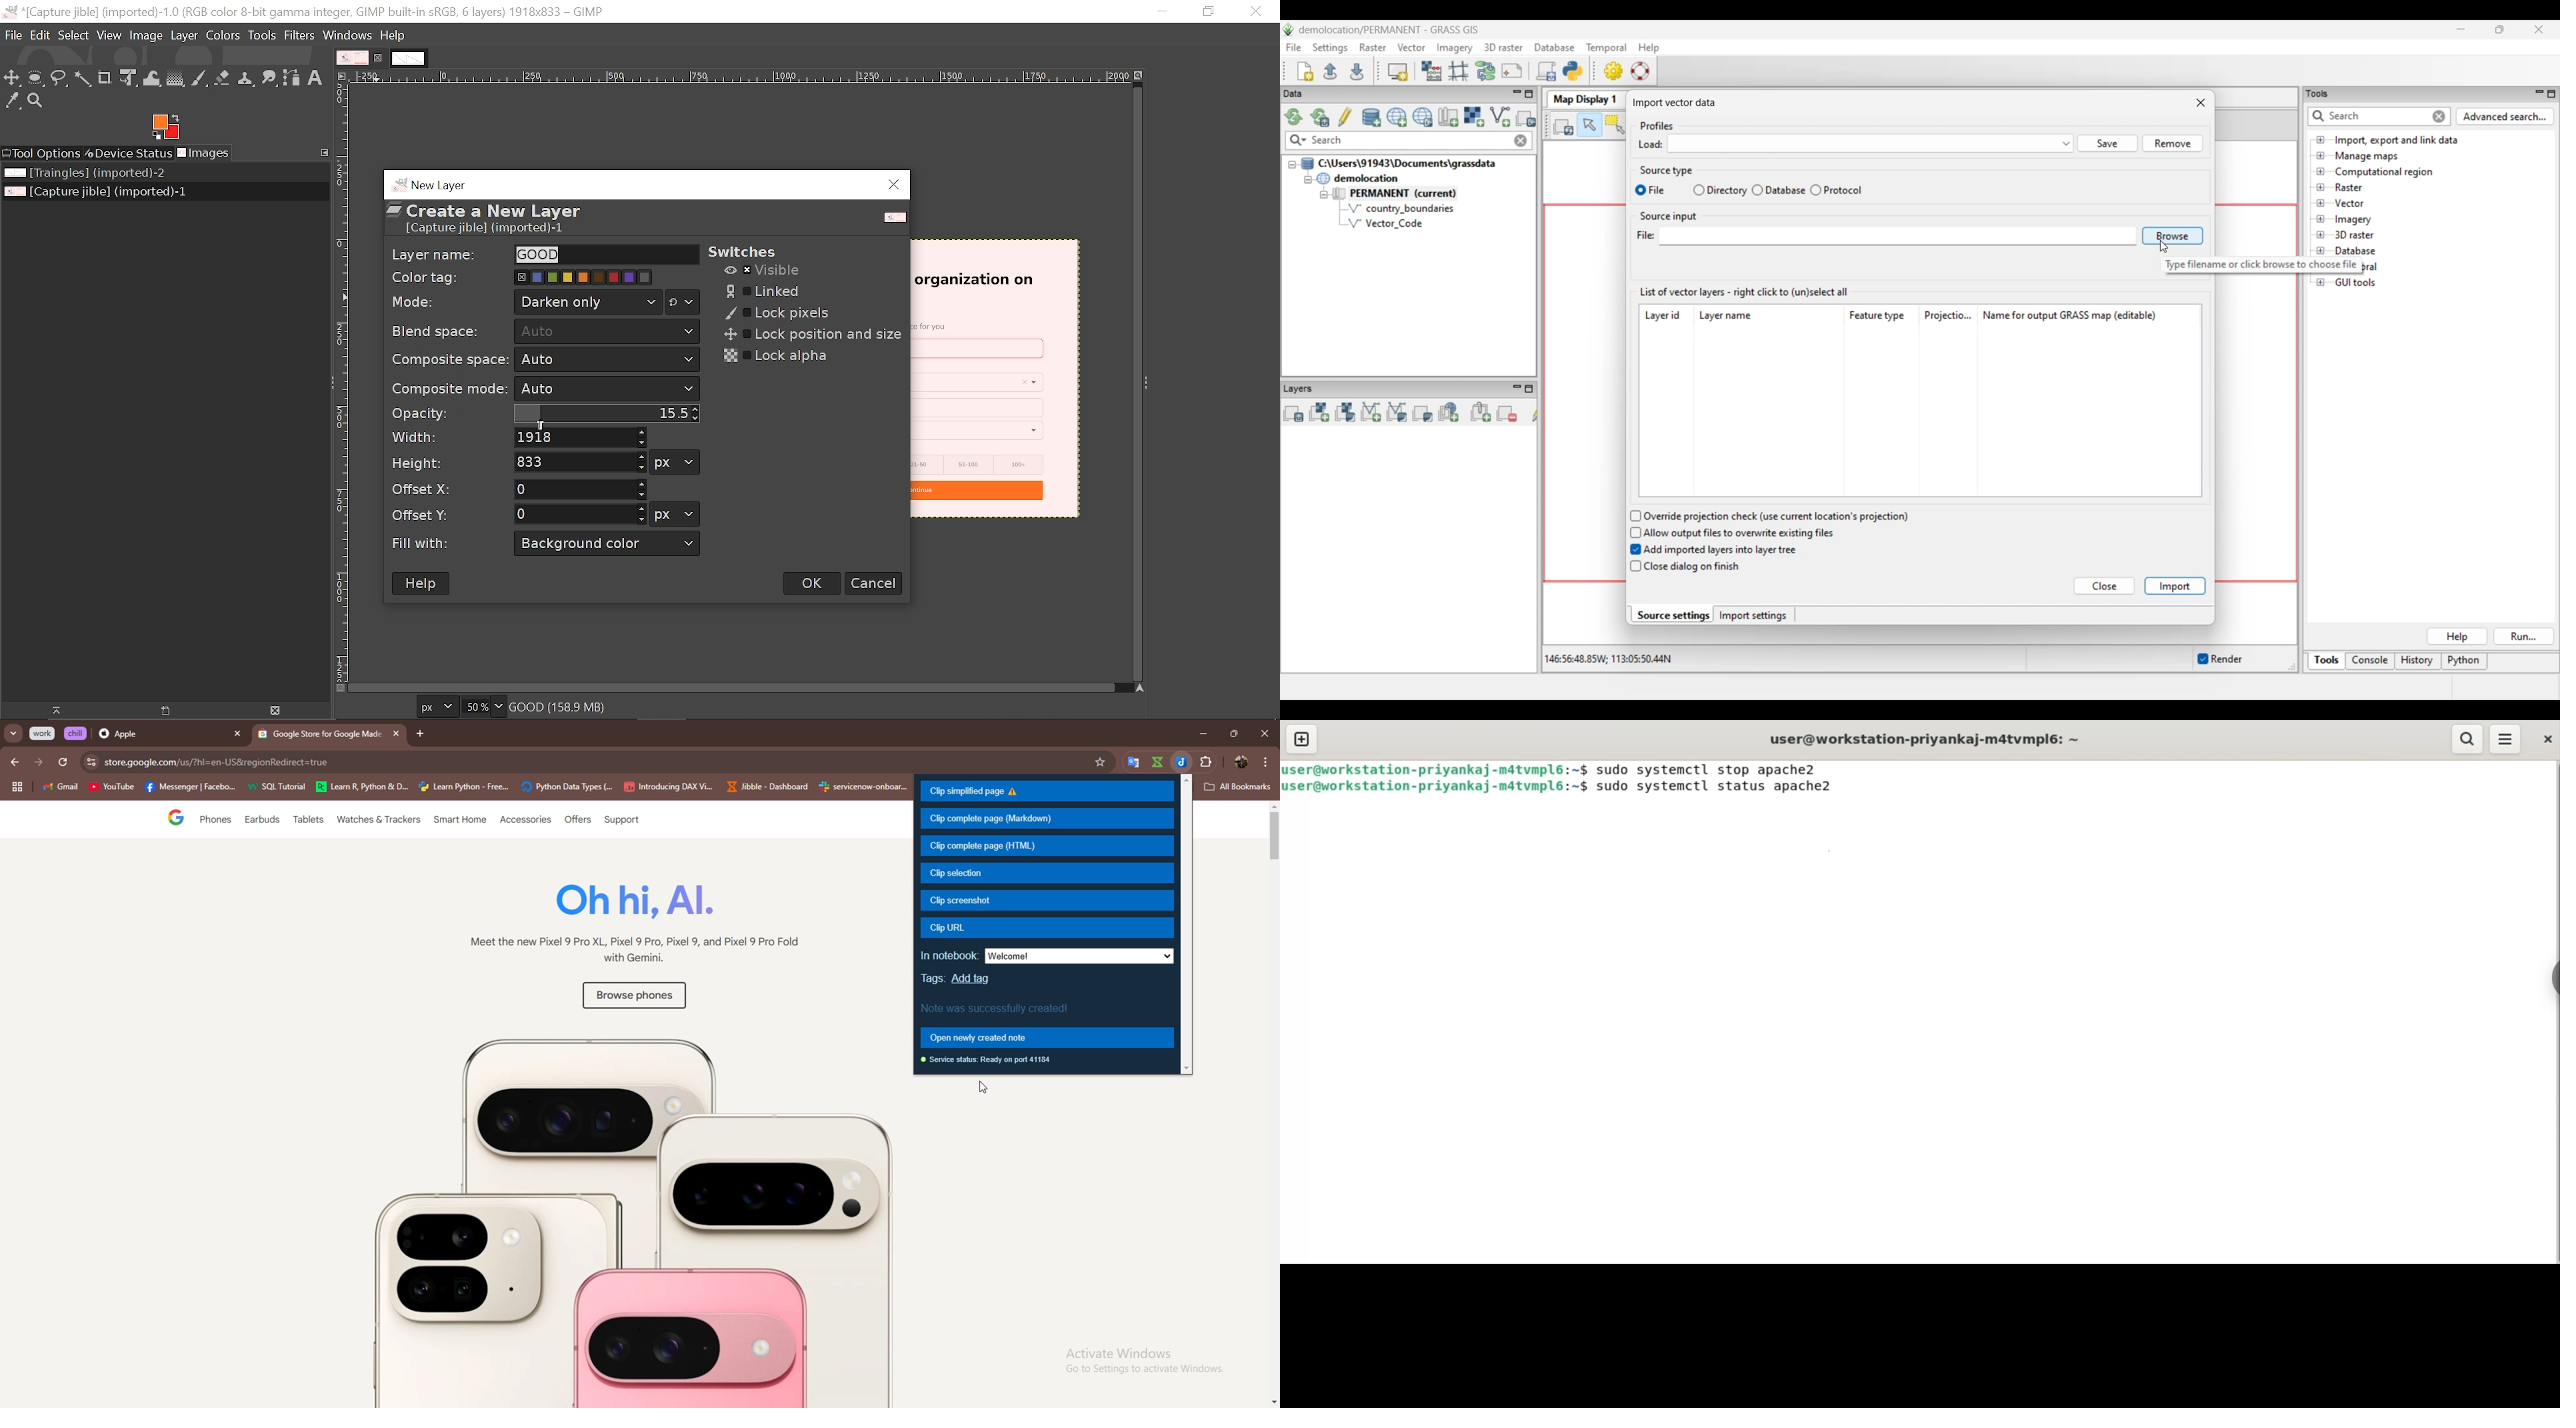 The width and height of the screenshot is (2576, 1428). I want to click on forward, so click(39, 762).